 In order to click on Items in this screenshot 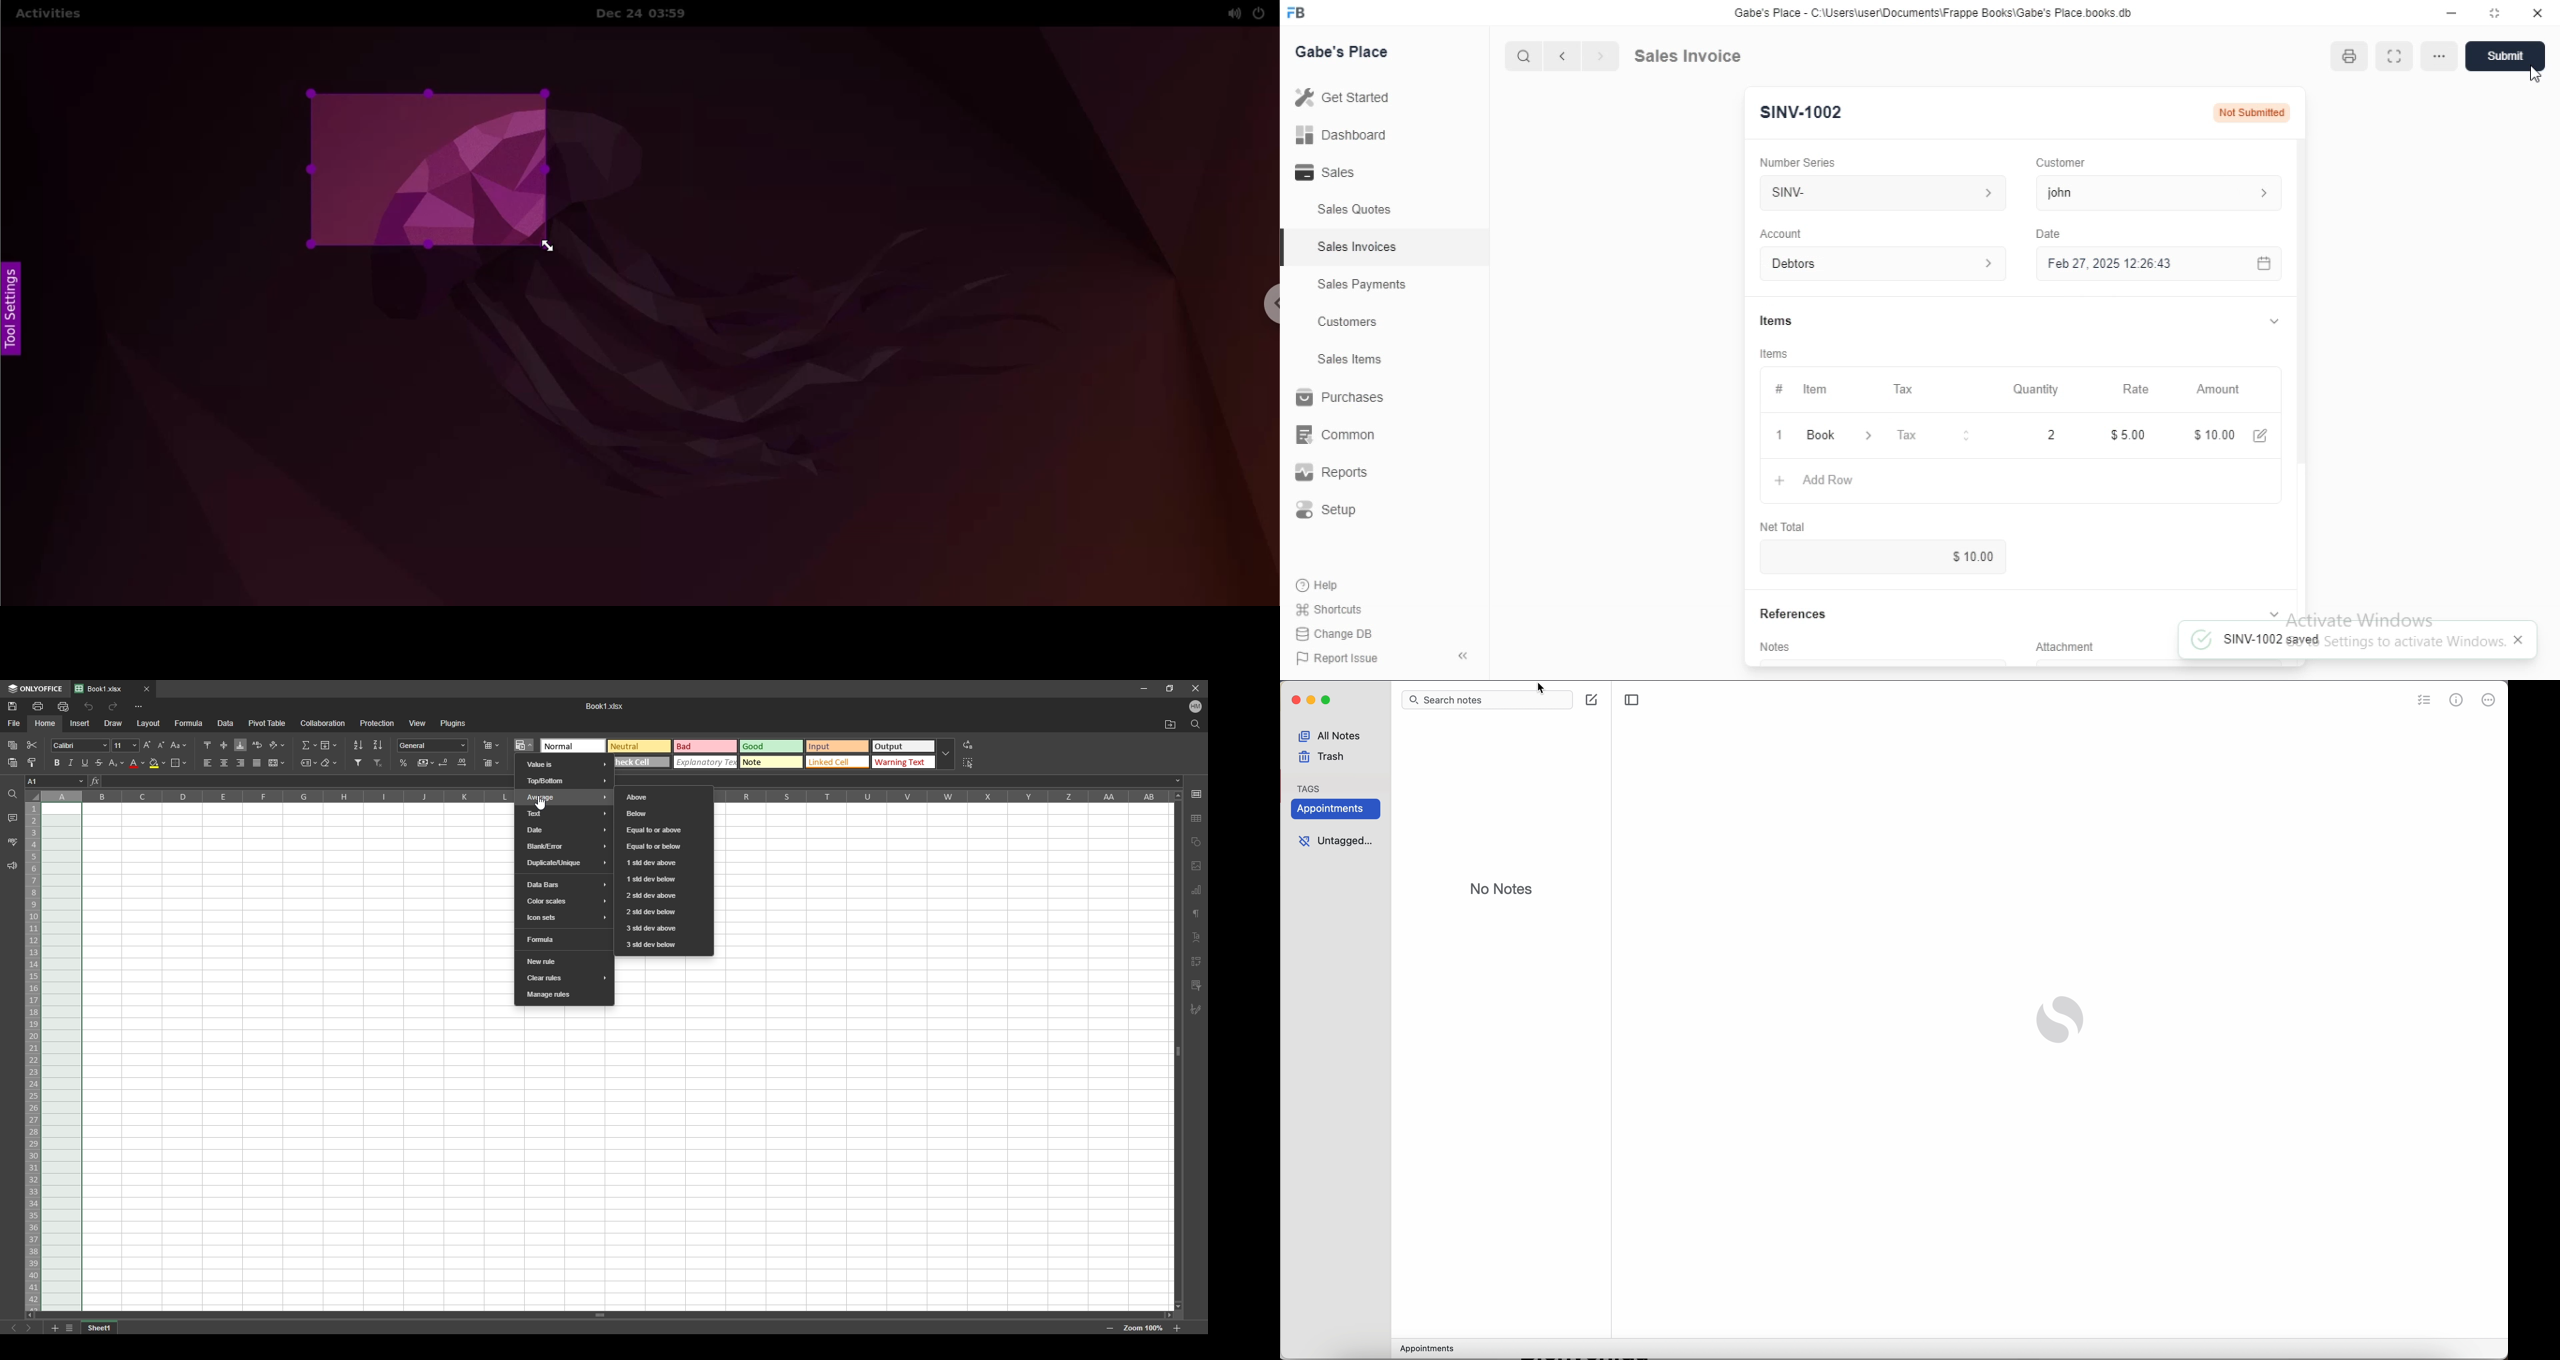, I will do `click(1776, 352)`.